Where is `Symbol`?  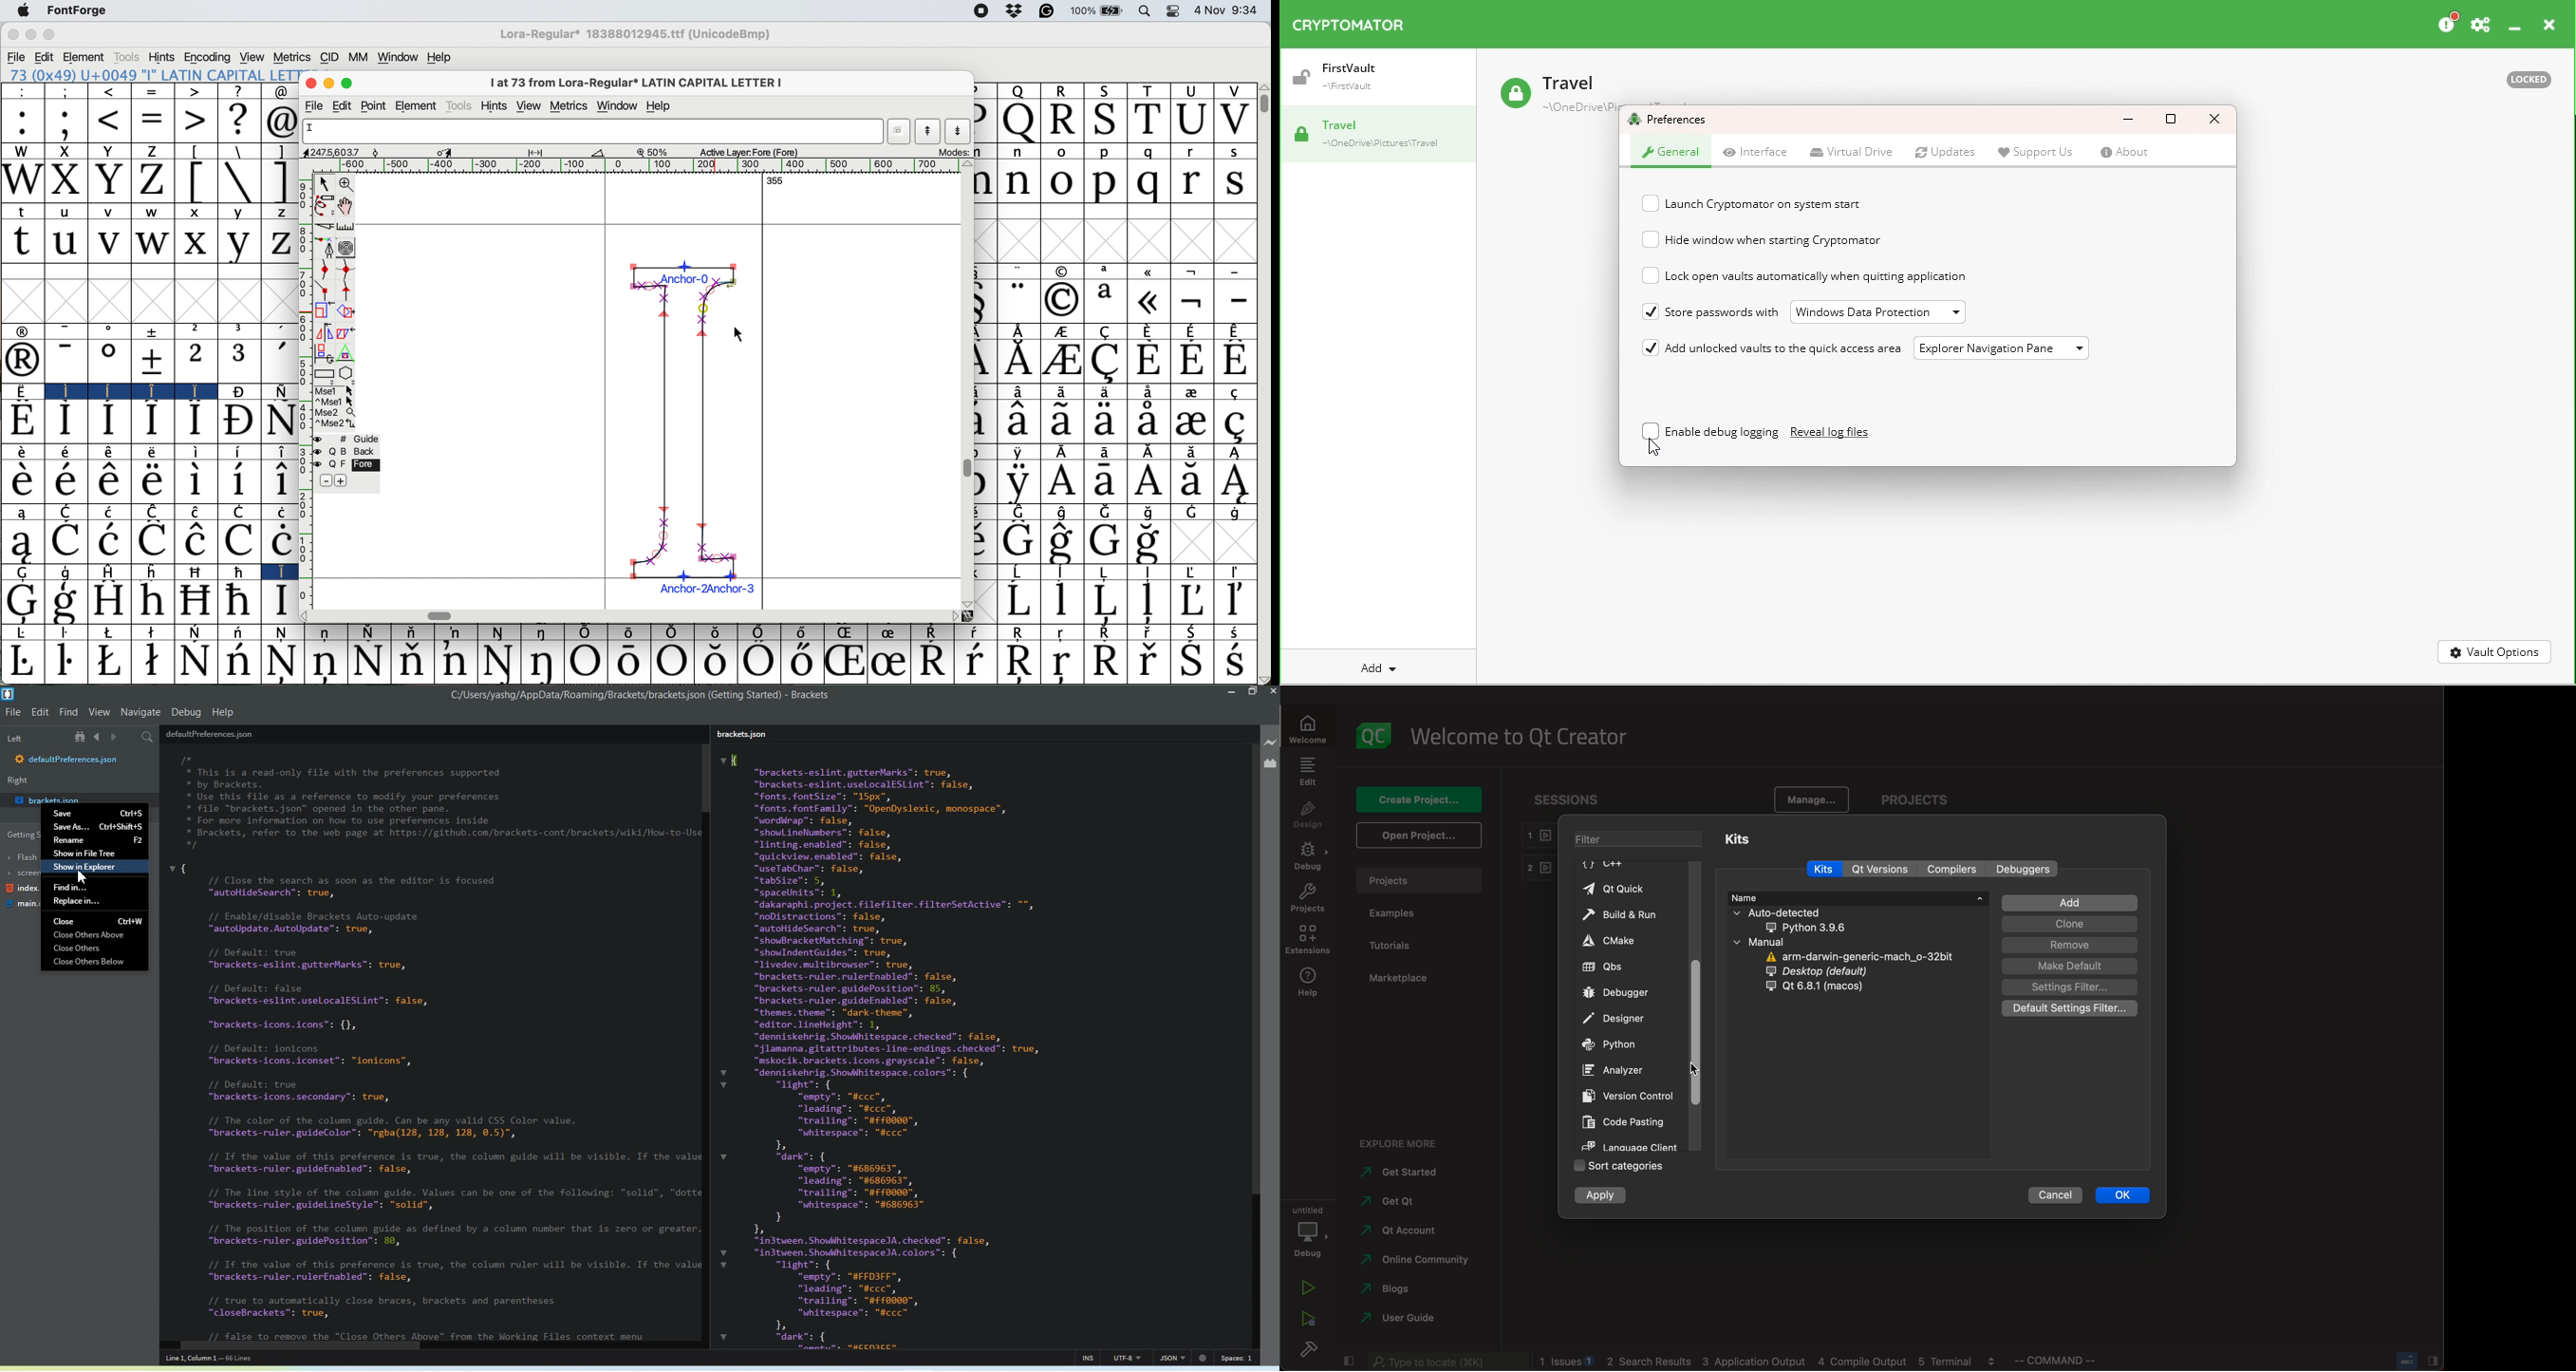
Symbol is located at coordinates (976, 661).